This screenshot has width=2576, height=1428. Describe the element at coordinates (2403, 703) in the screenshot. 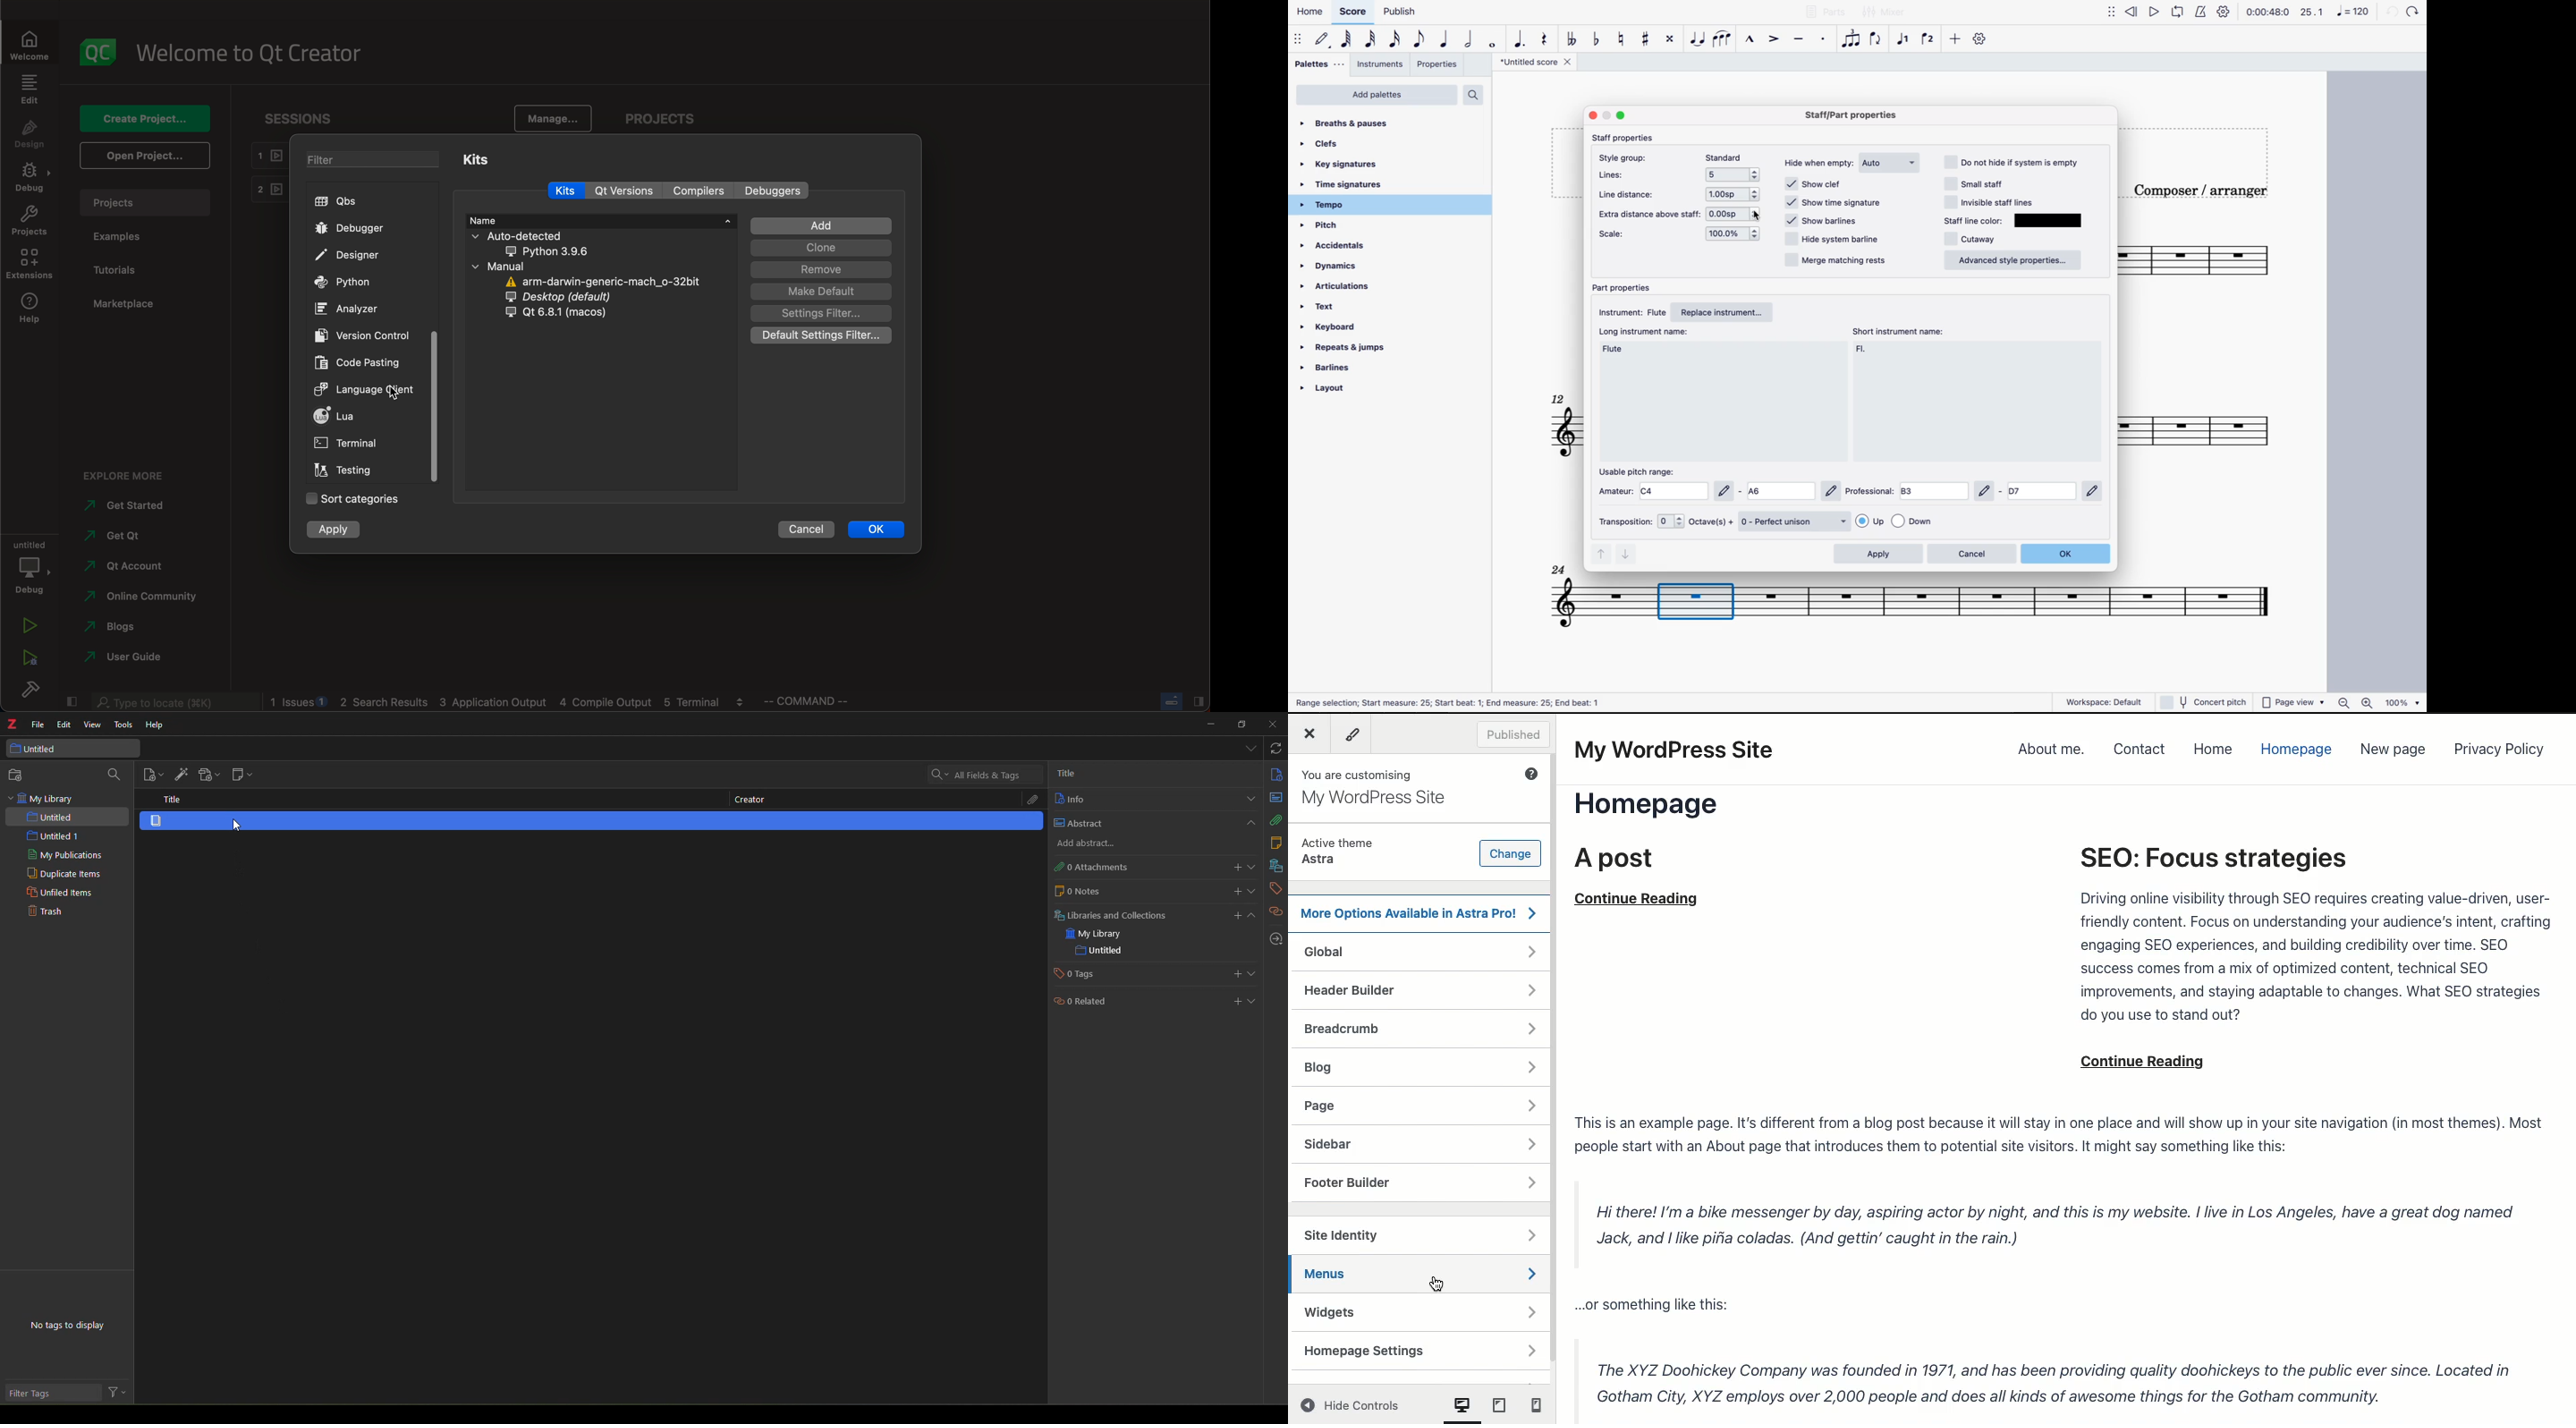

I see `100%` at that location.